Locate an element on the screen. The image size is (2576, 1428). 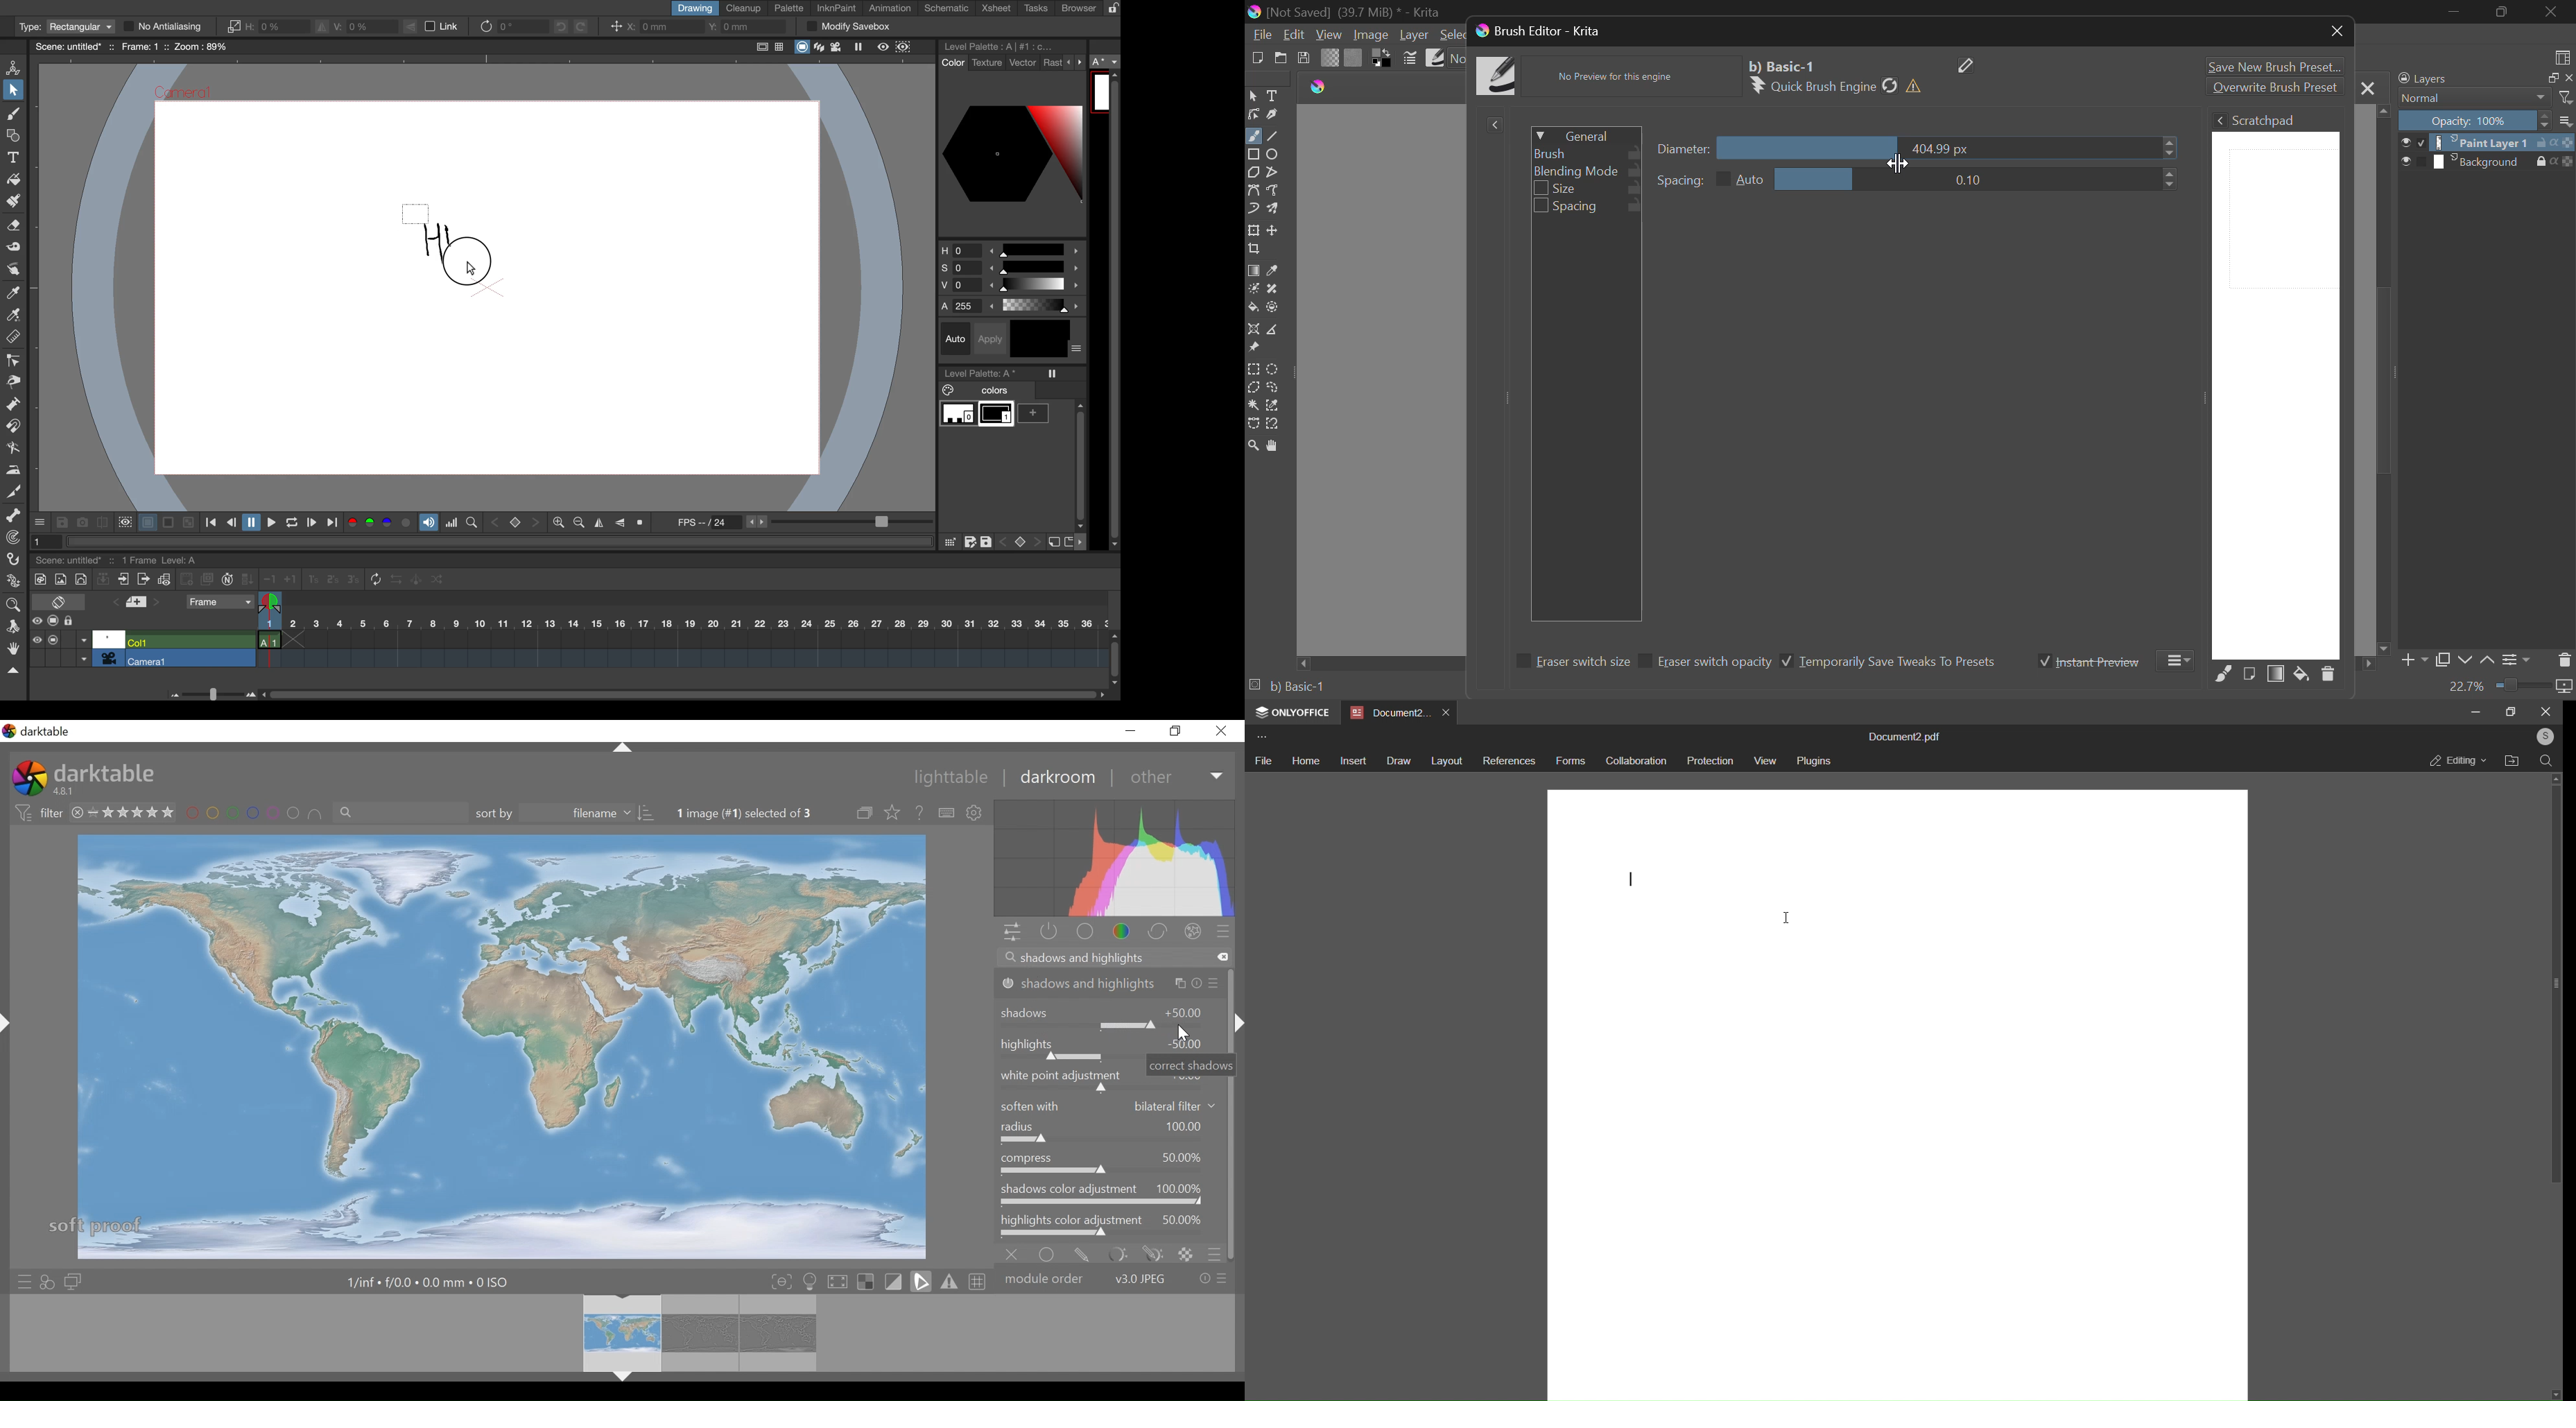
Move Layer Down is located at coordinates (2464, 658).